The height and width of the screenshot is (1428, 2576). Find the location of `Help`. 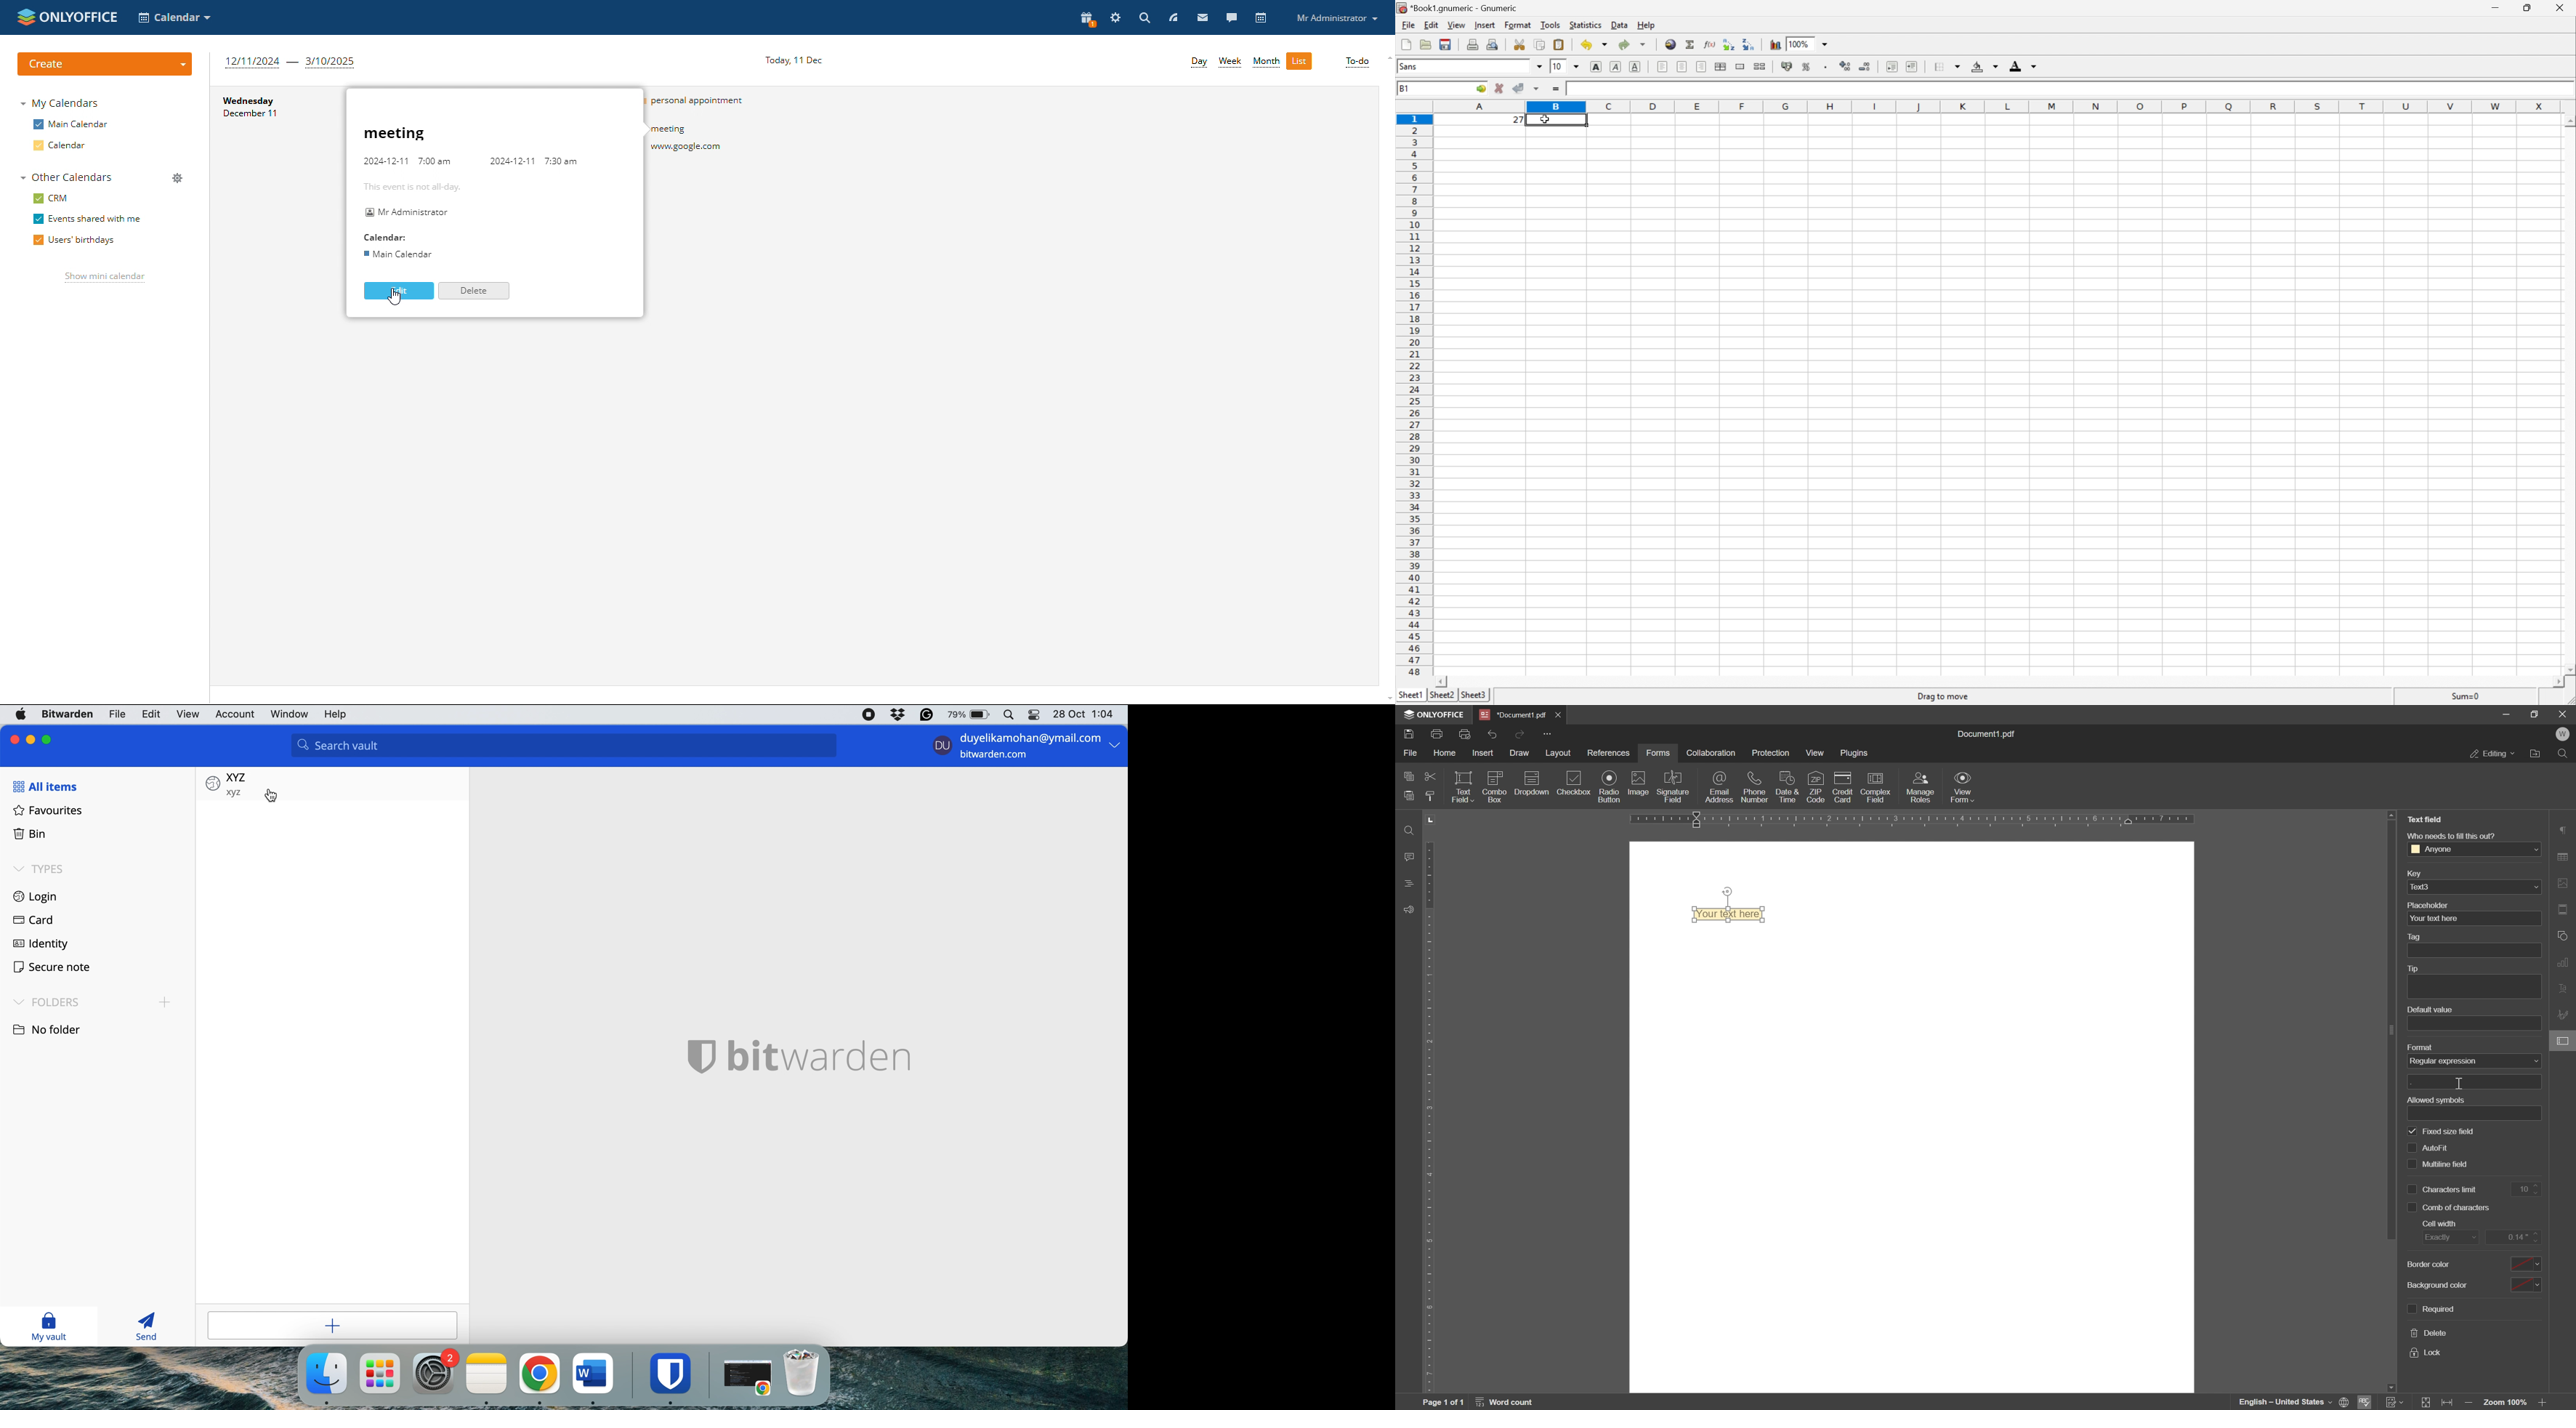

Help is located at coordinates (1647, 25).